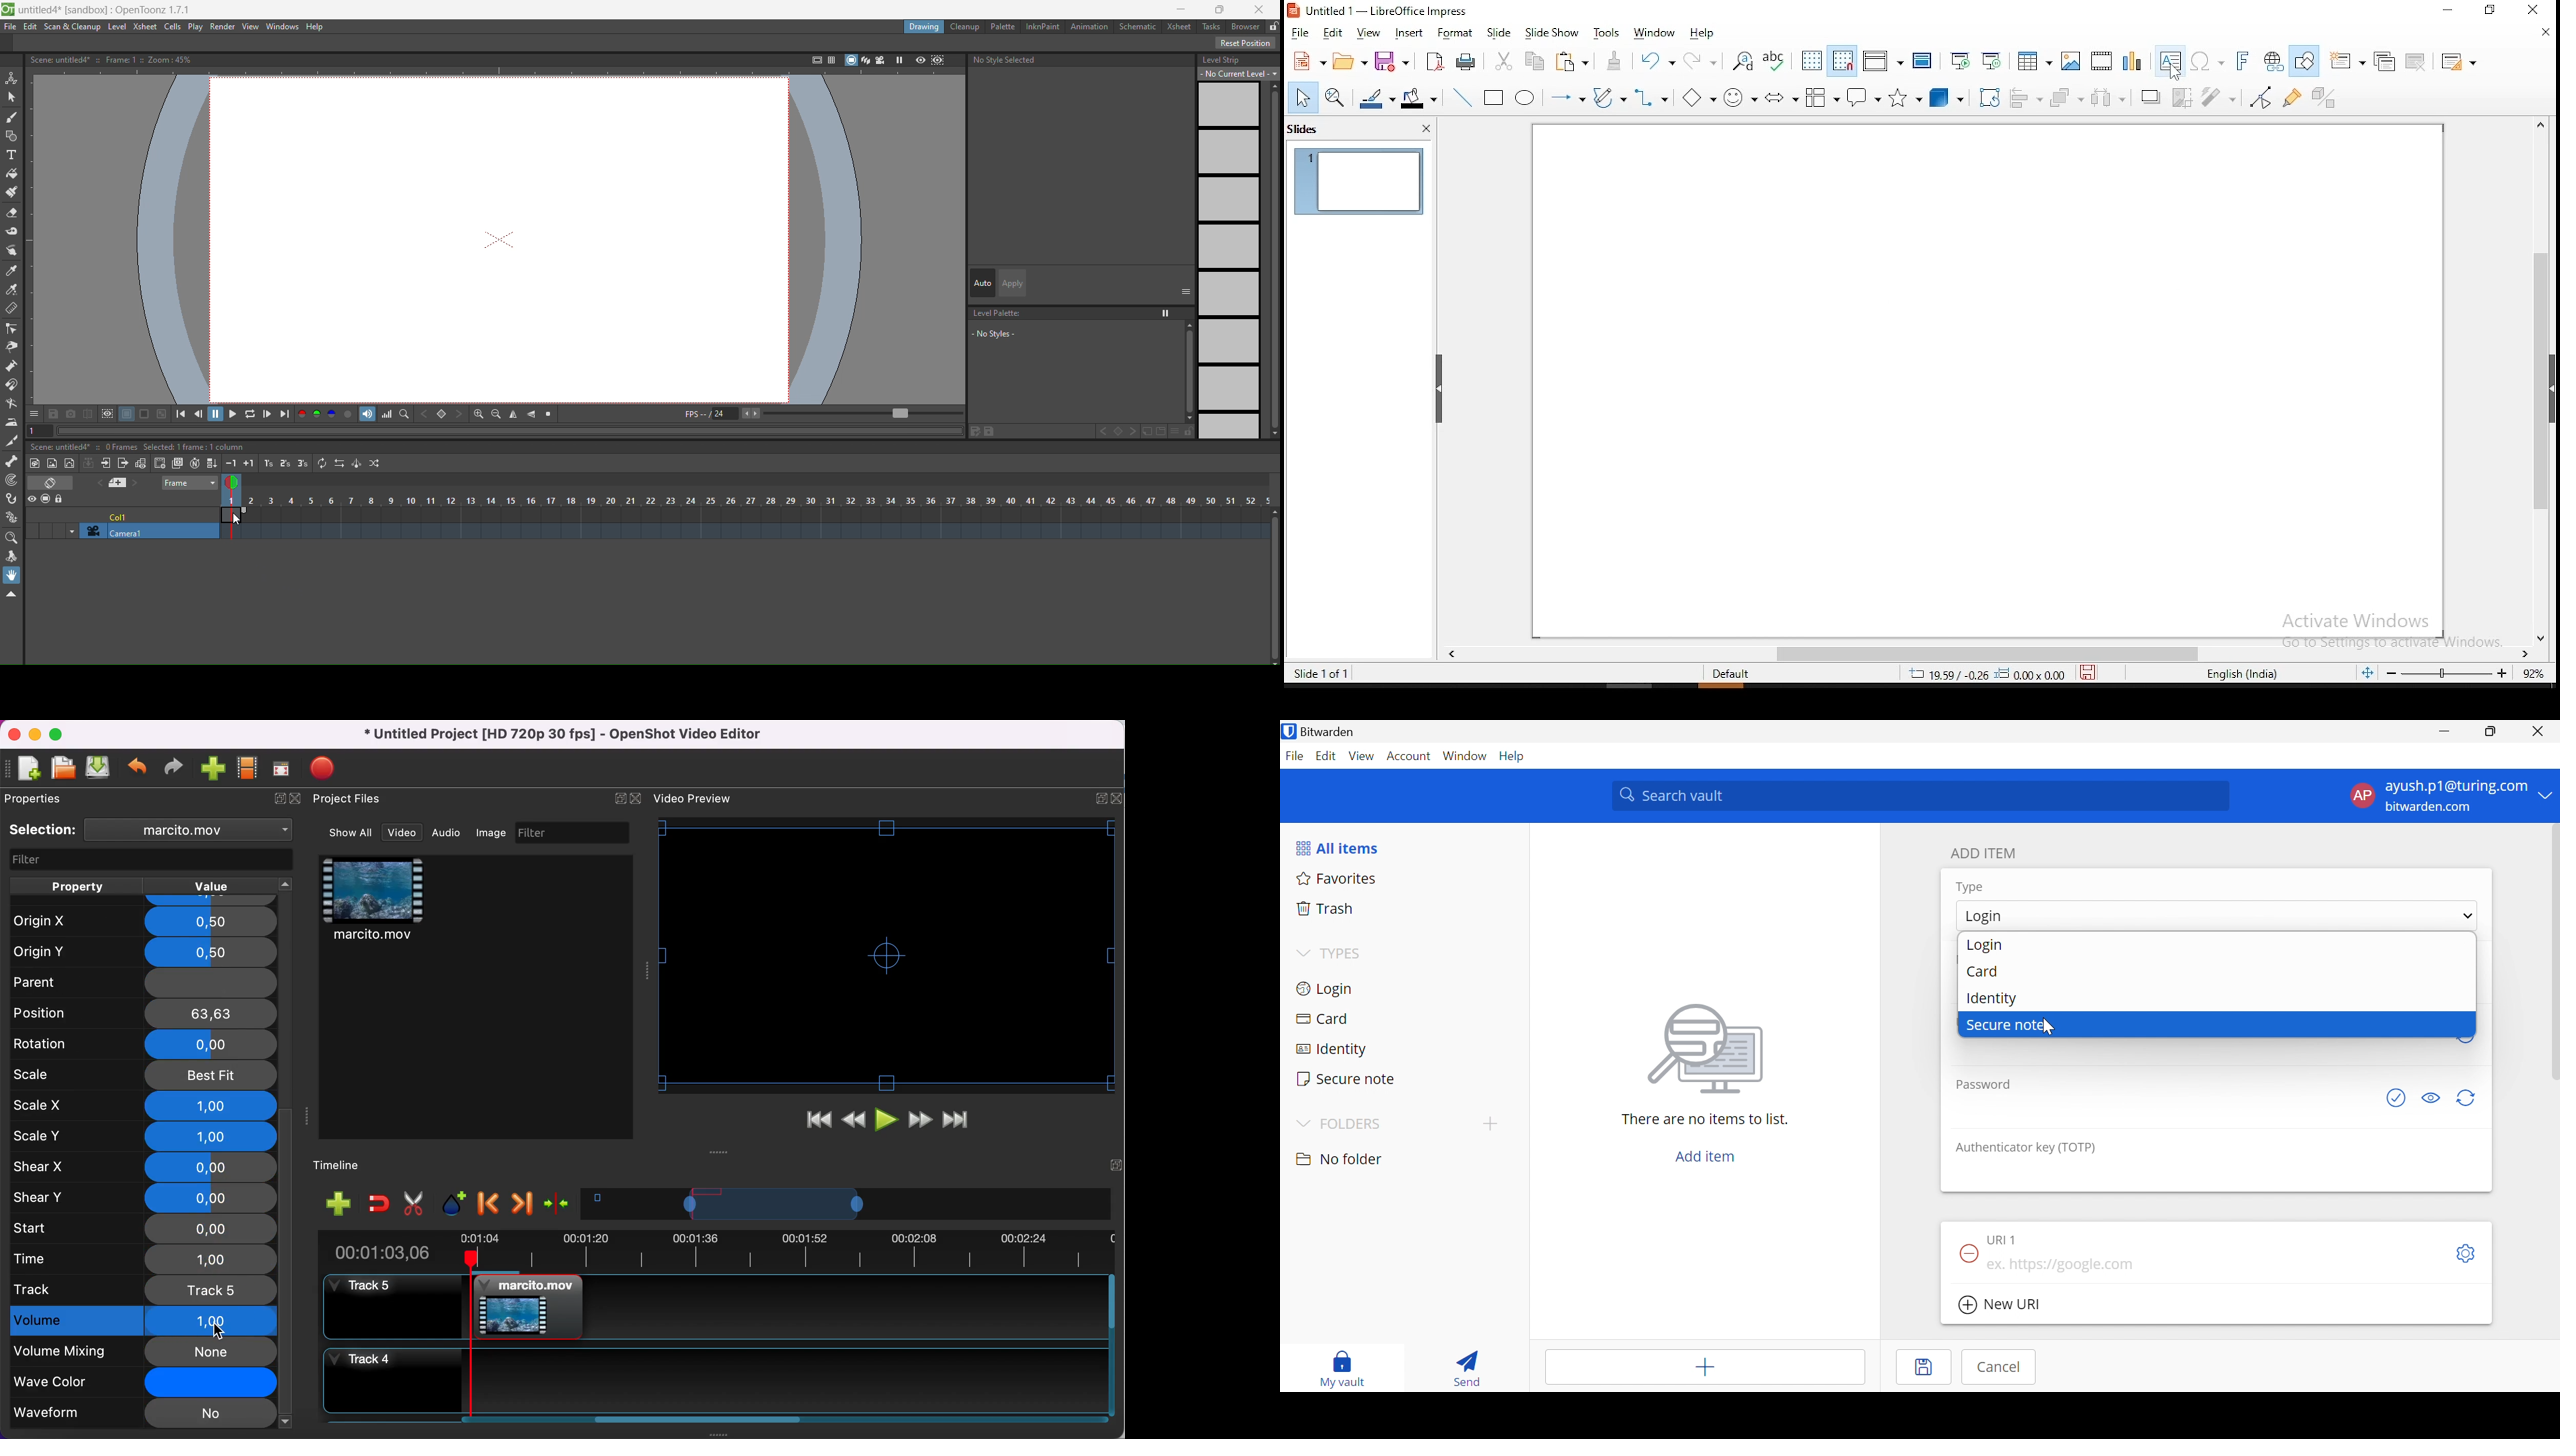  I want to click on Identity, so click(1330, 1049).